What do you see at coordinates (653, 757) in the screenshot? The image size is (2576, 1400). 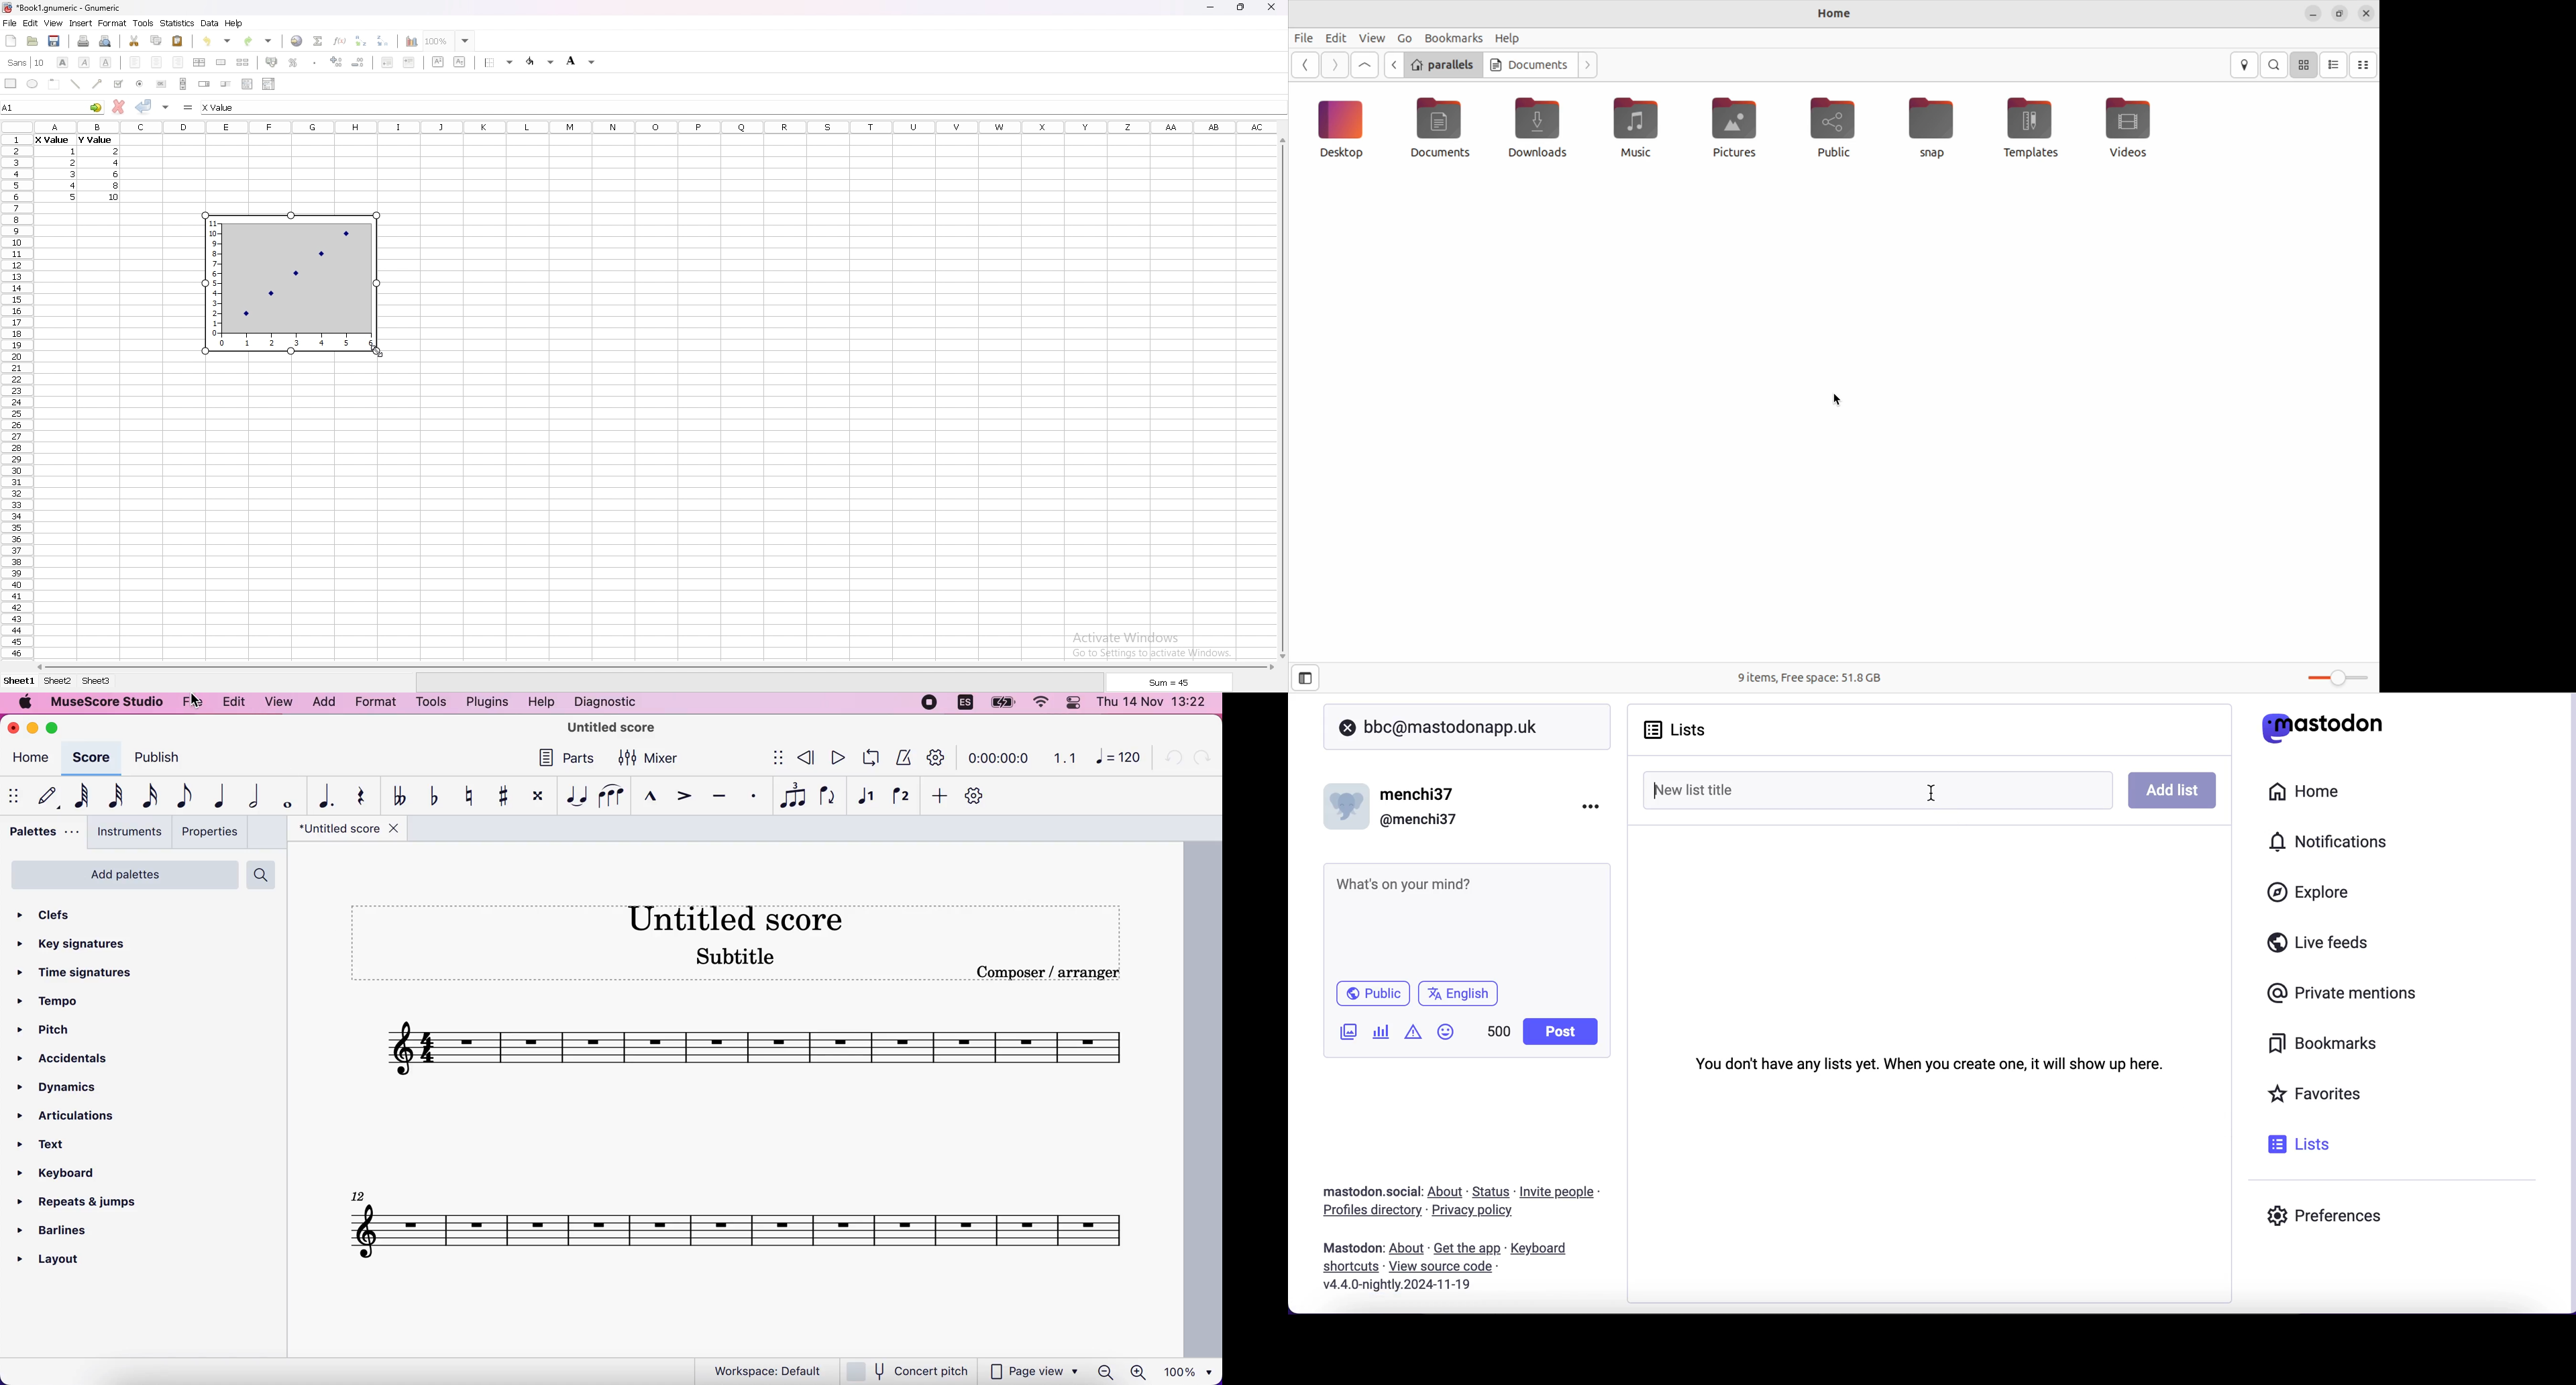 I see `mixer` at bounding box center [653, 757].